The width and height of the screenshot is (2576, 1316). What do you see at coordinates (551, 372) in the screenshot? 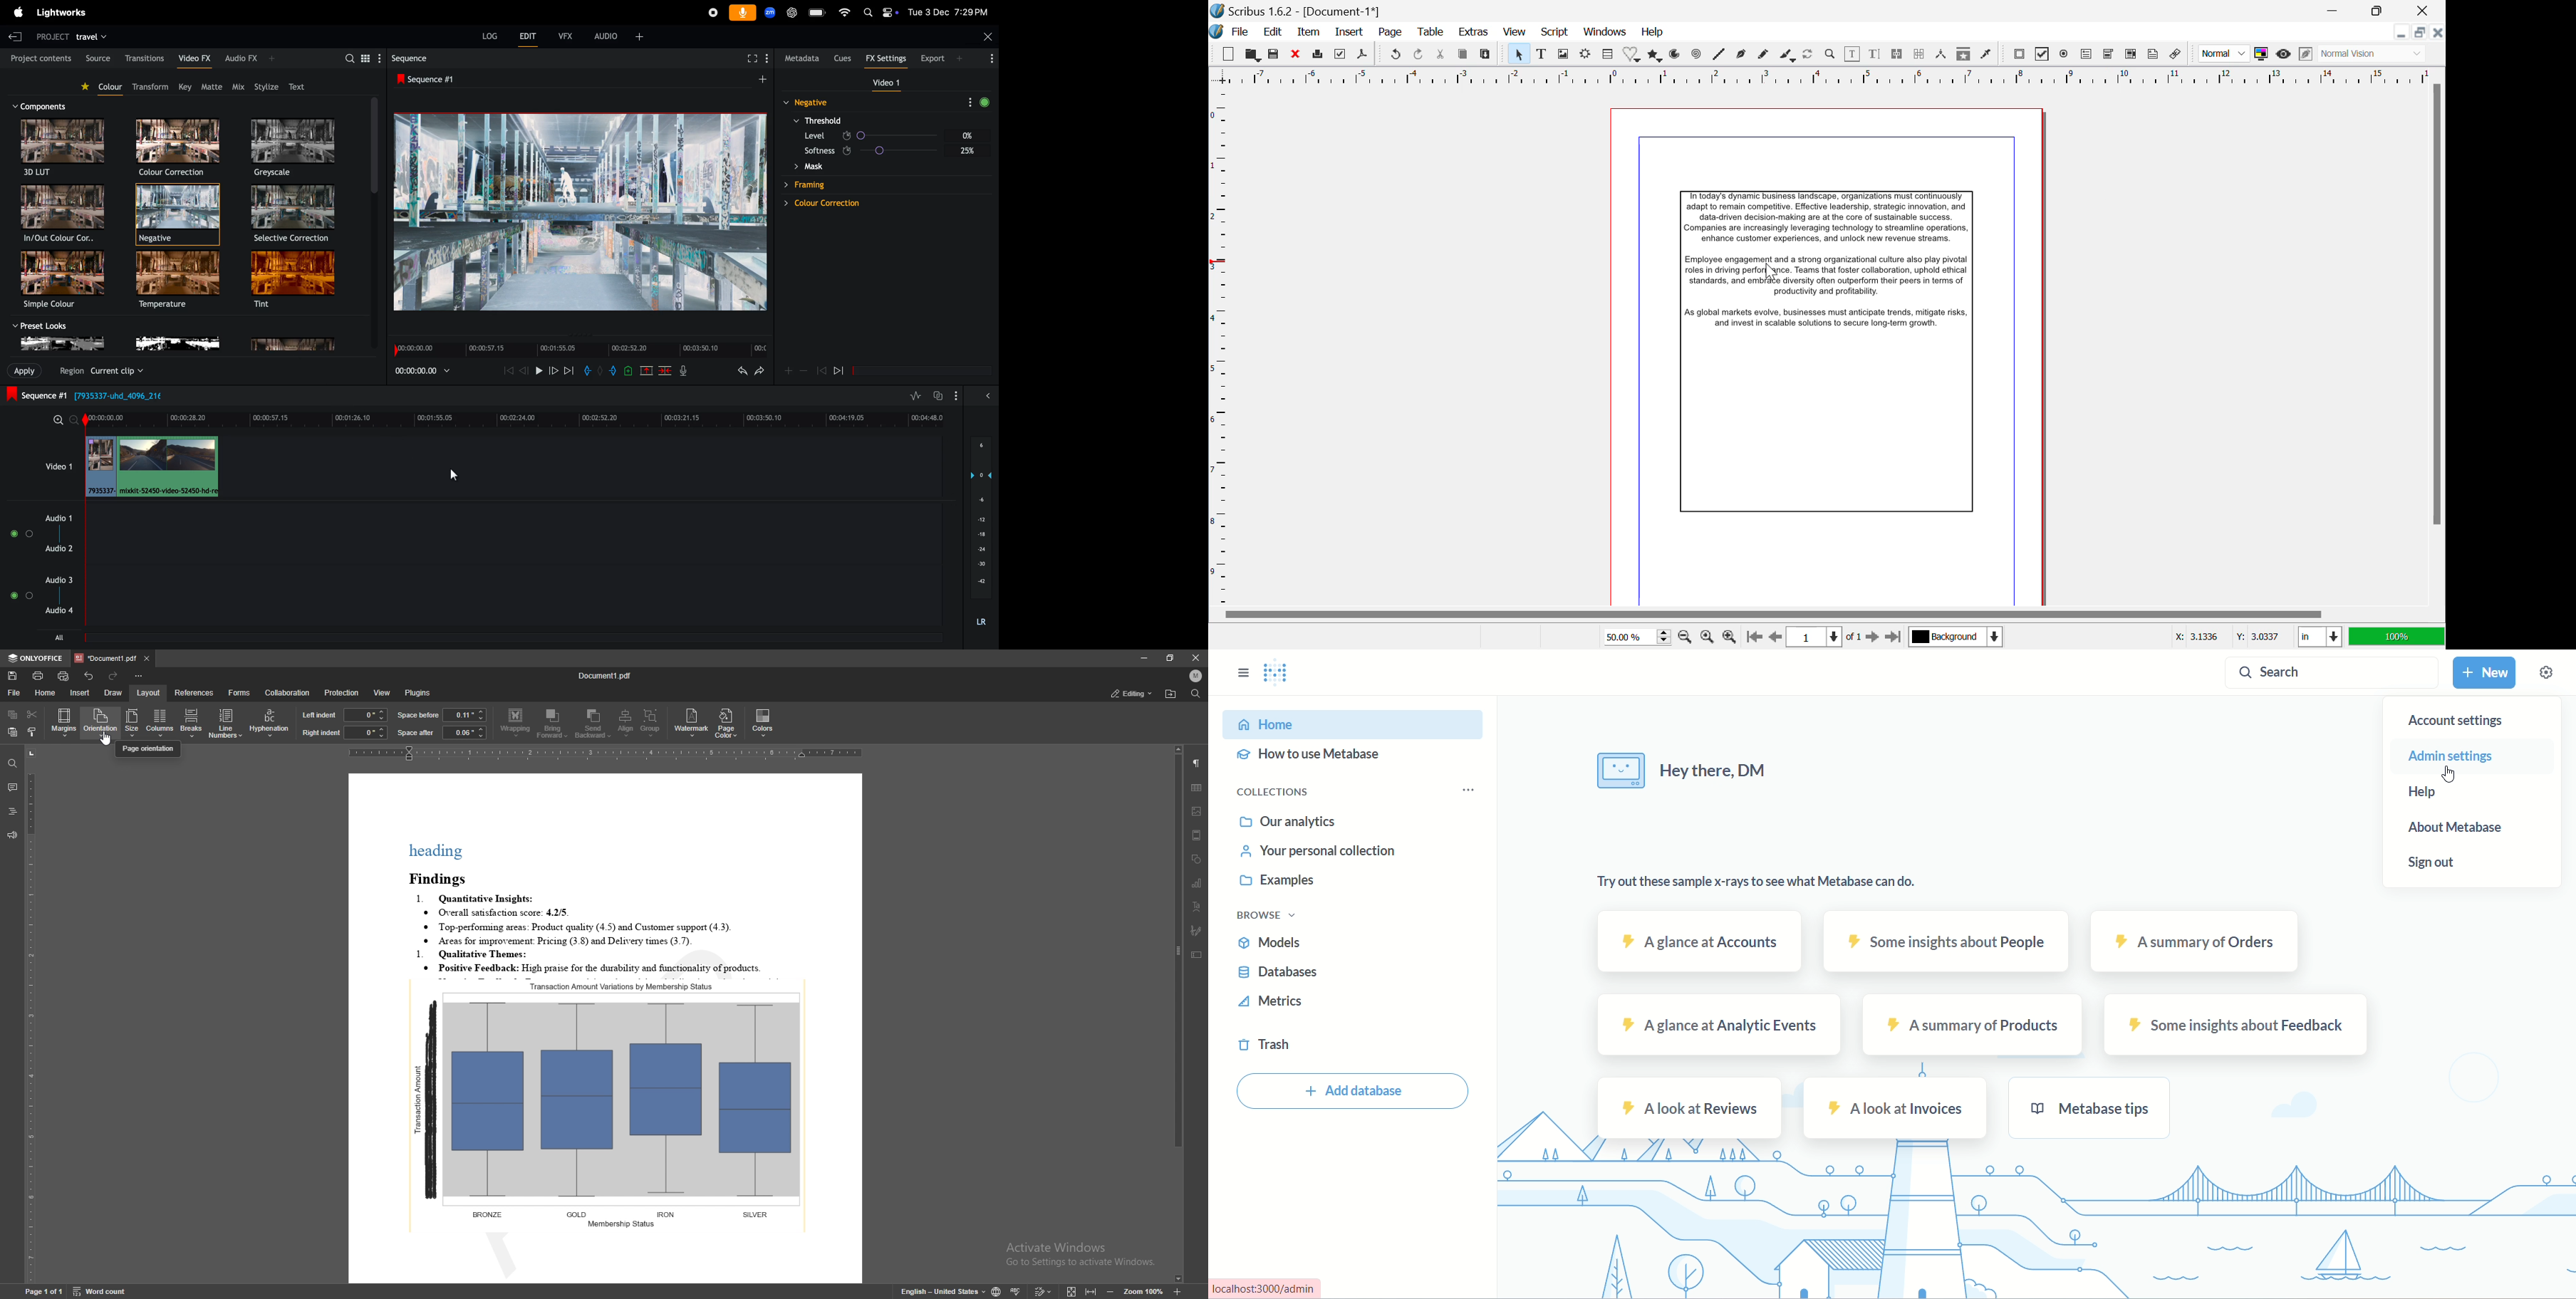
I see `forward` at bounding box center [551, 372].